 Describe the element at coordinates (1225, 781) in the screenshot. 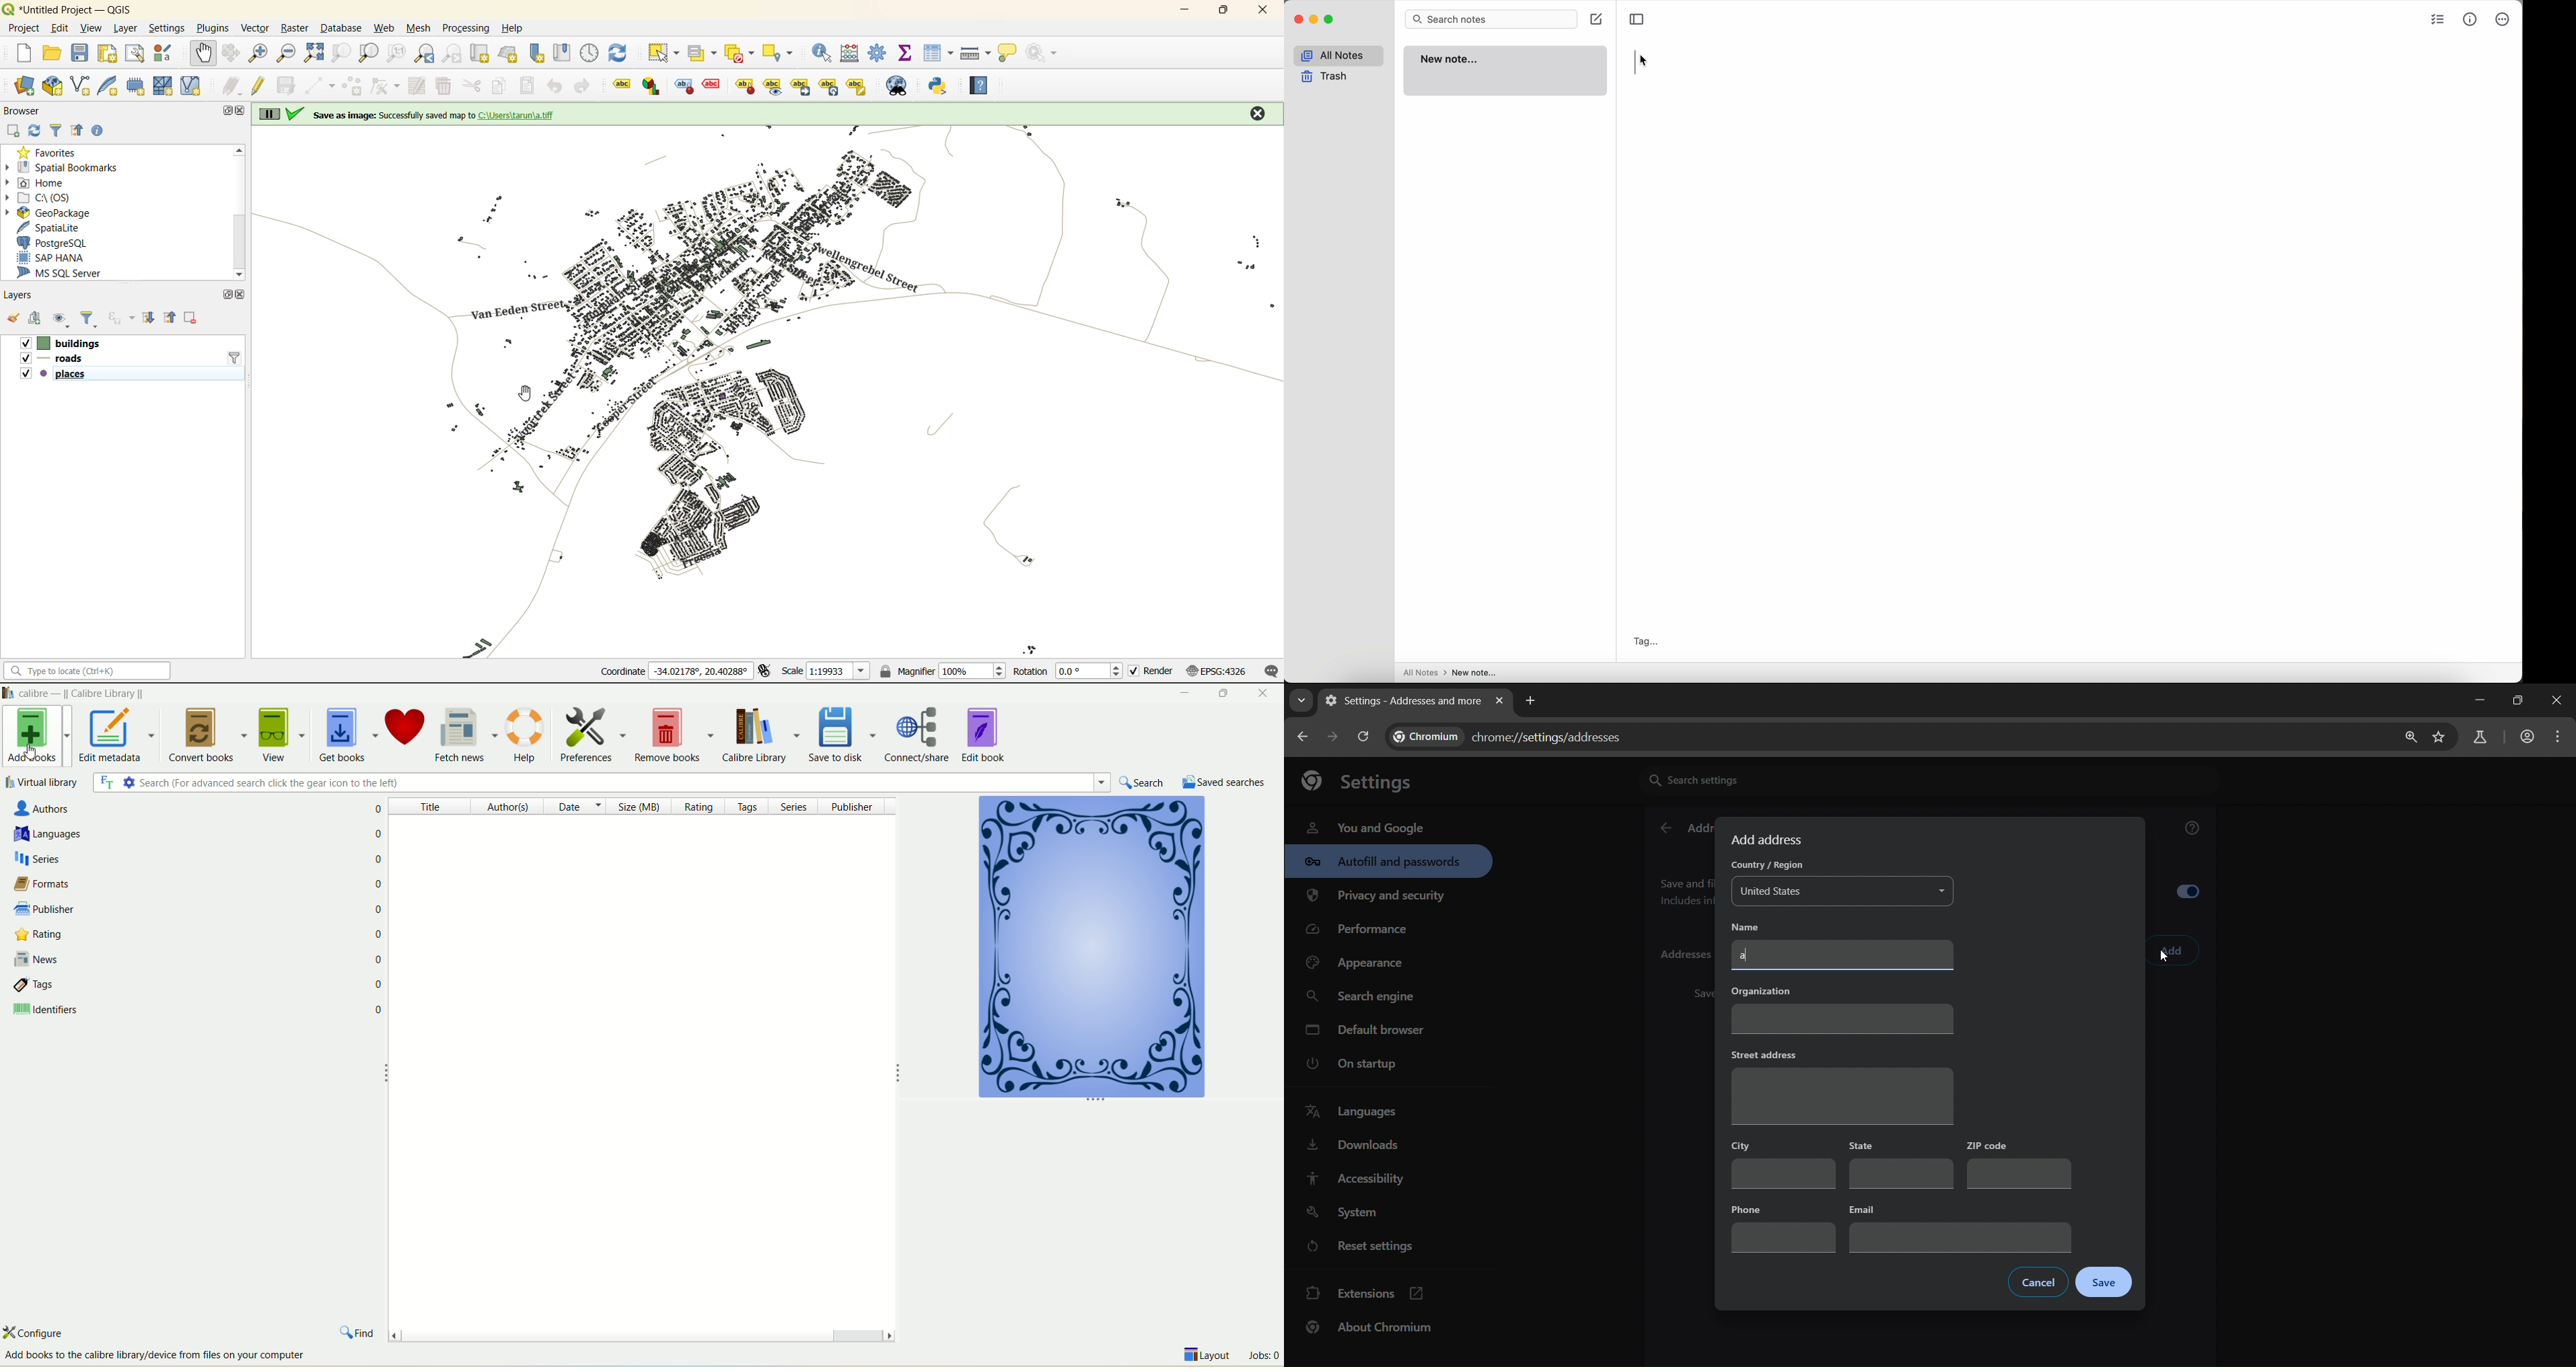

I see `saved searches` at that location.